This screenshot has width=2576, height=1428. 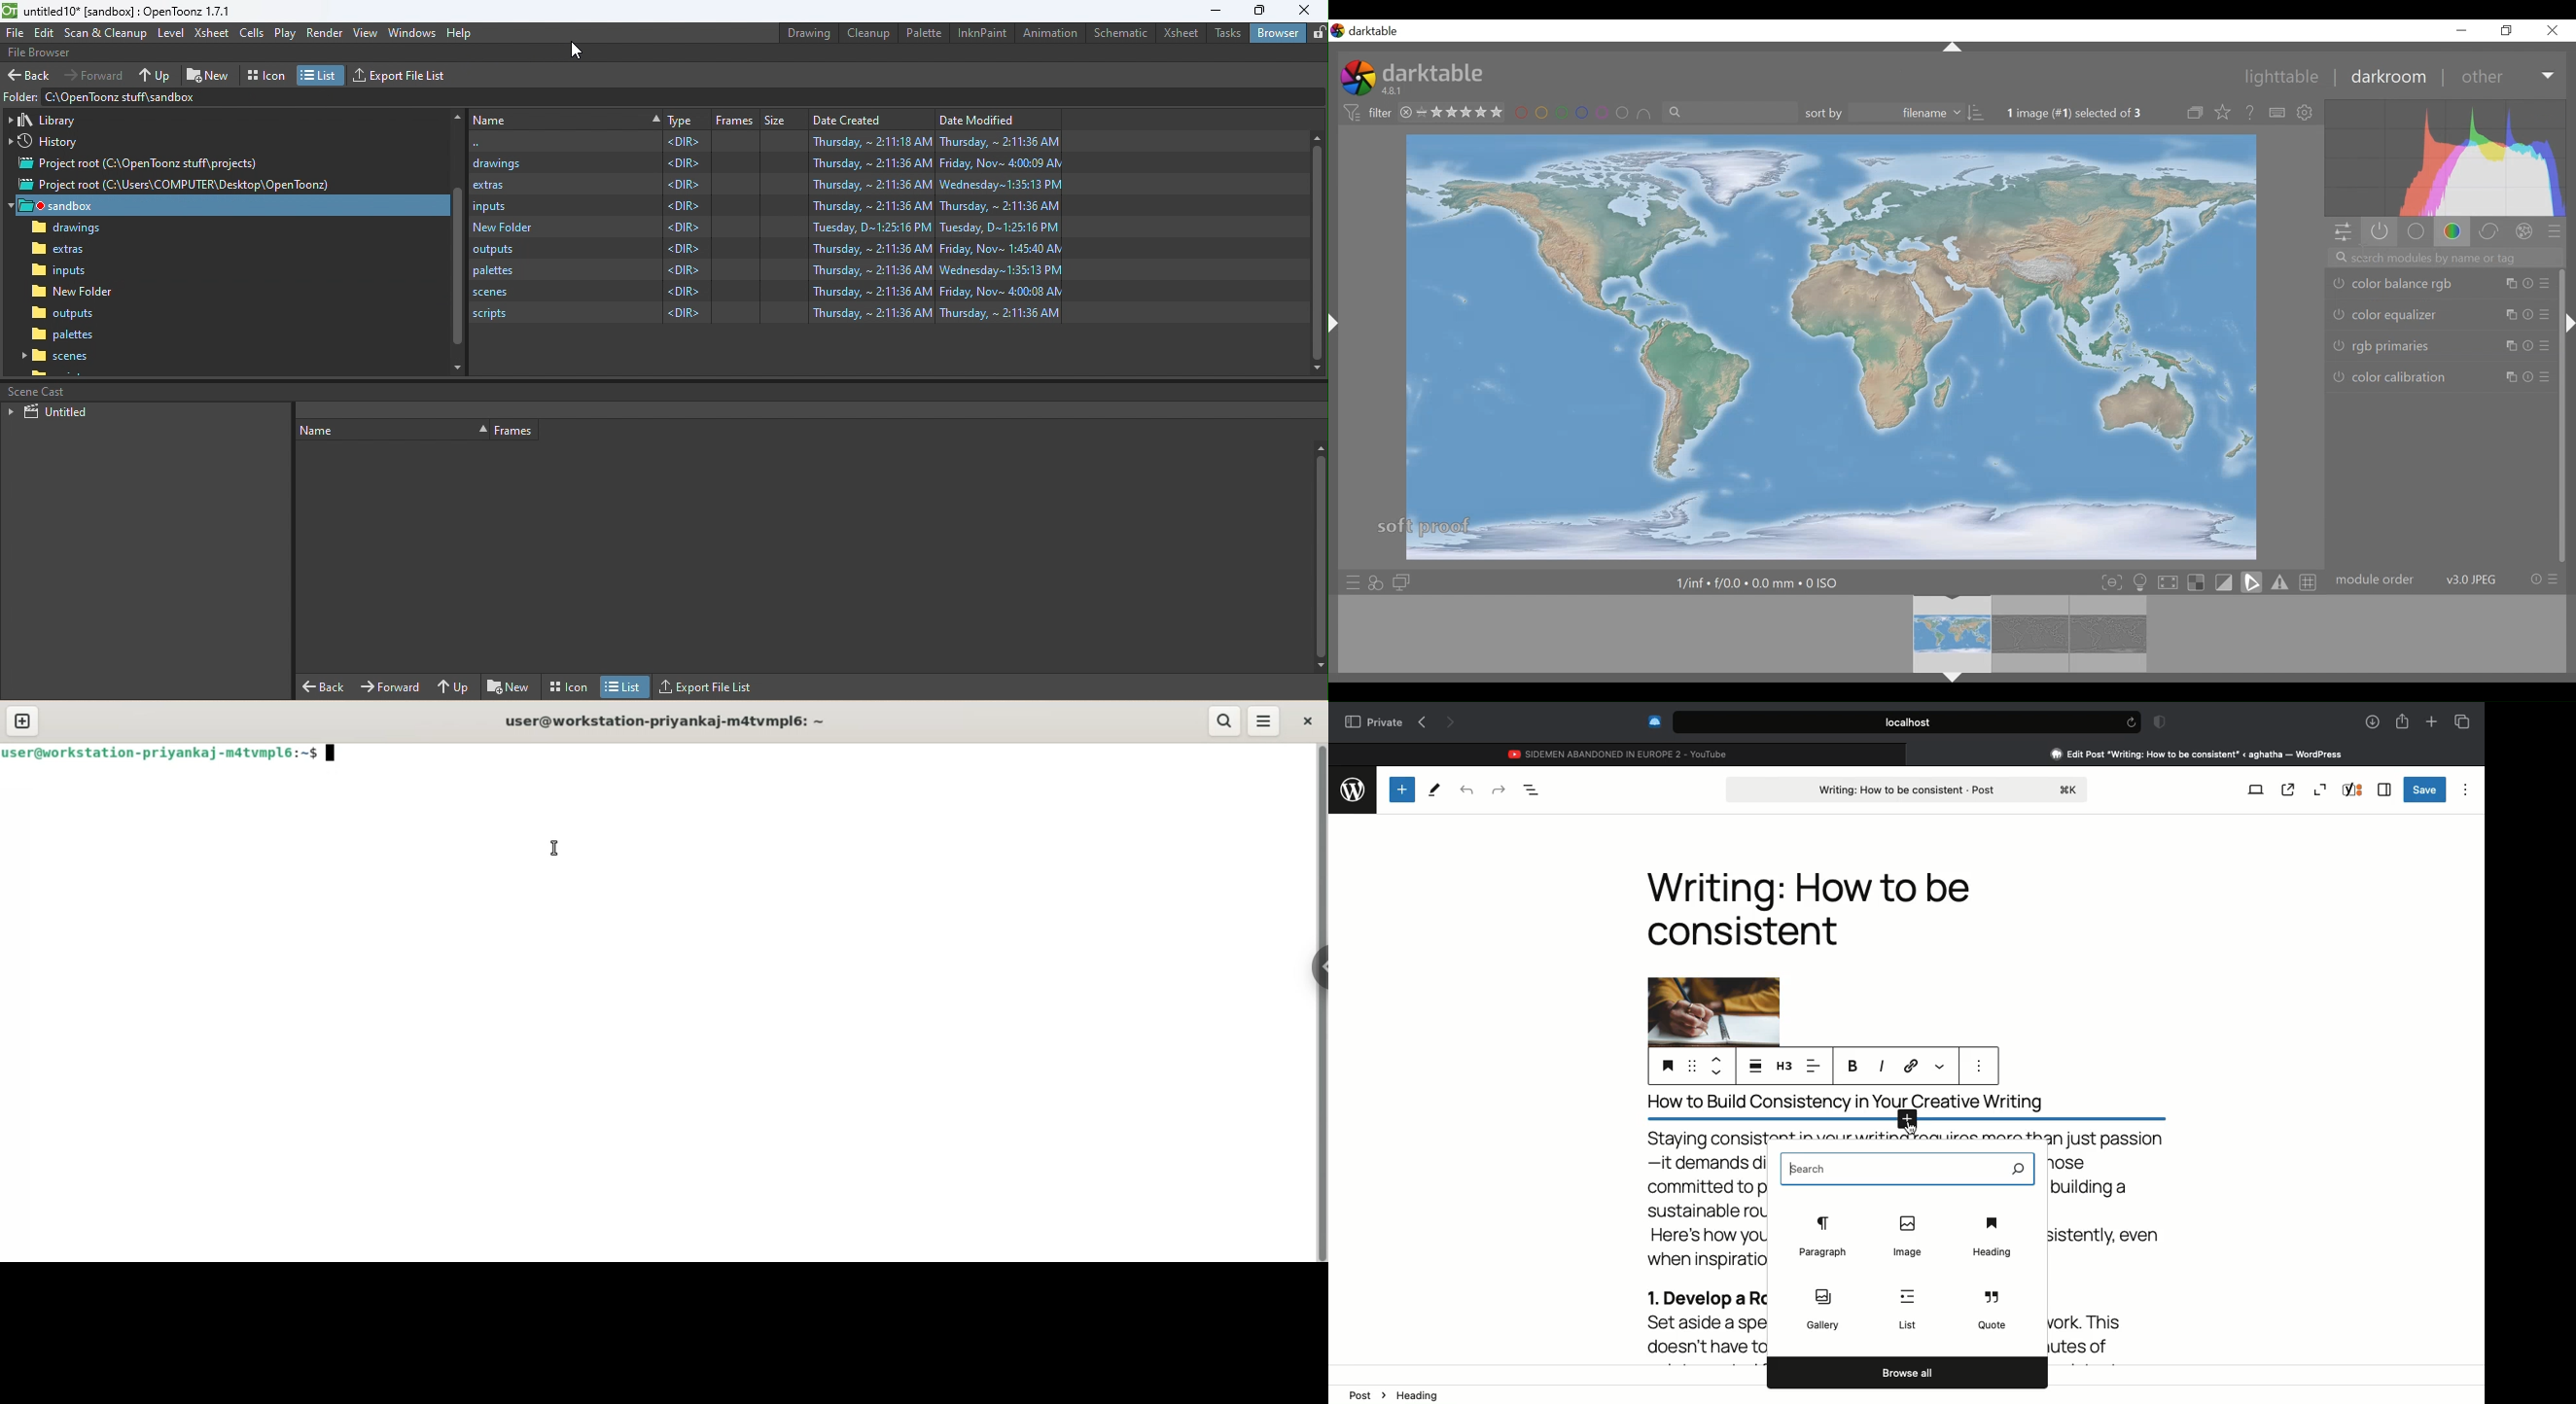 What do you see at coordinates (767, 185) in the screenshot?
I see `extras` at bounding box center [767, 185].